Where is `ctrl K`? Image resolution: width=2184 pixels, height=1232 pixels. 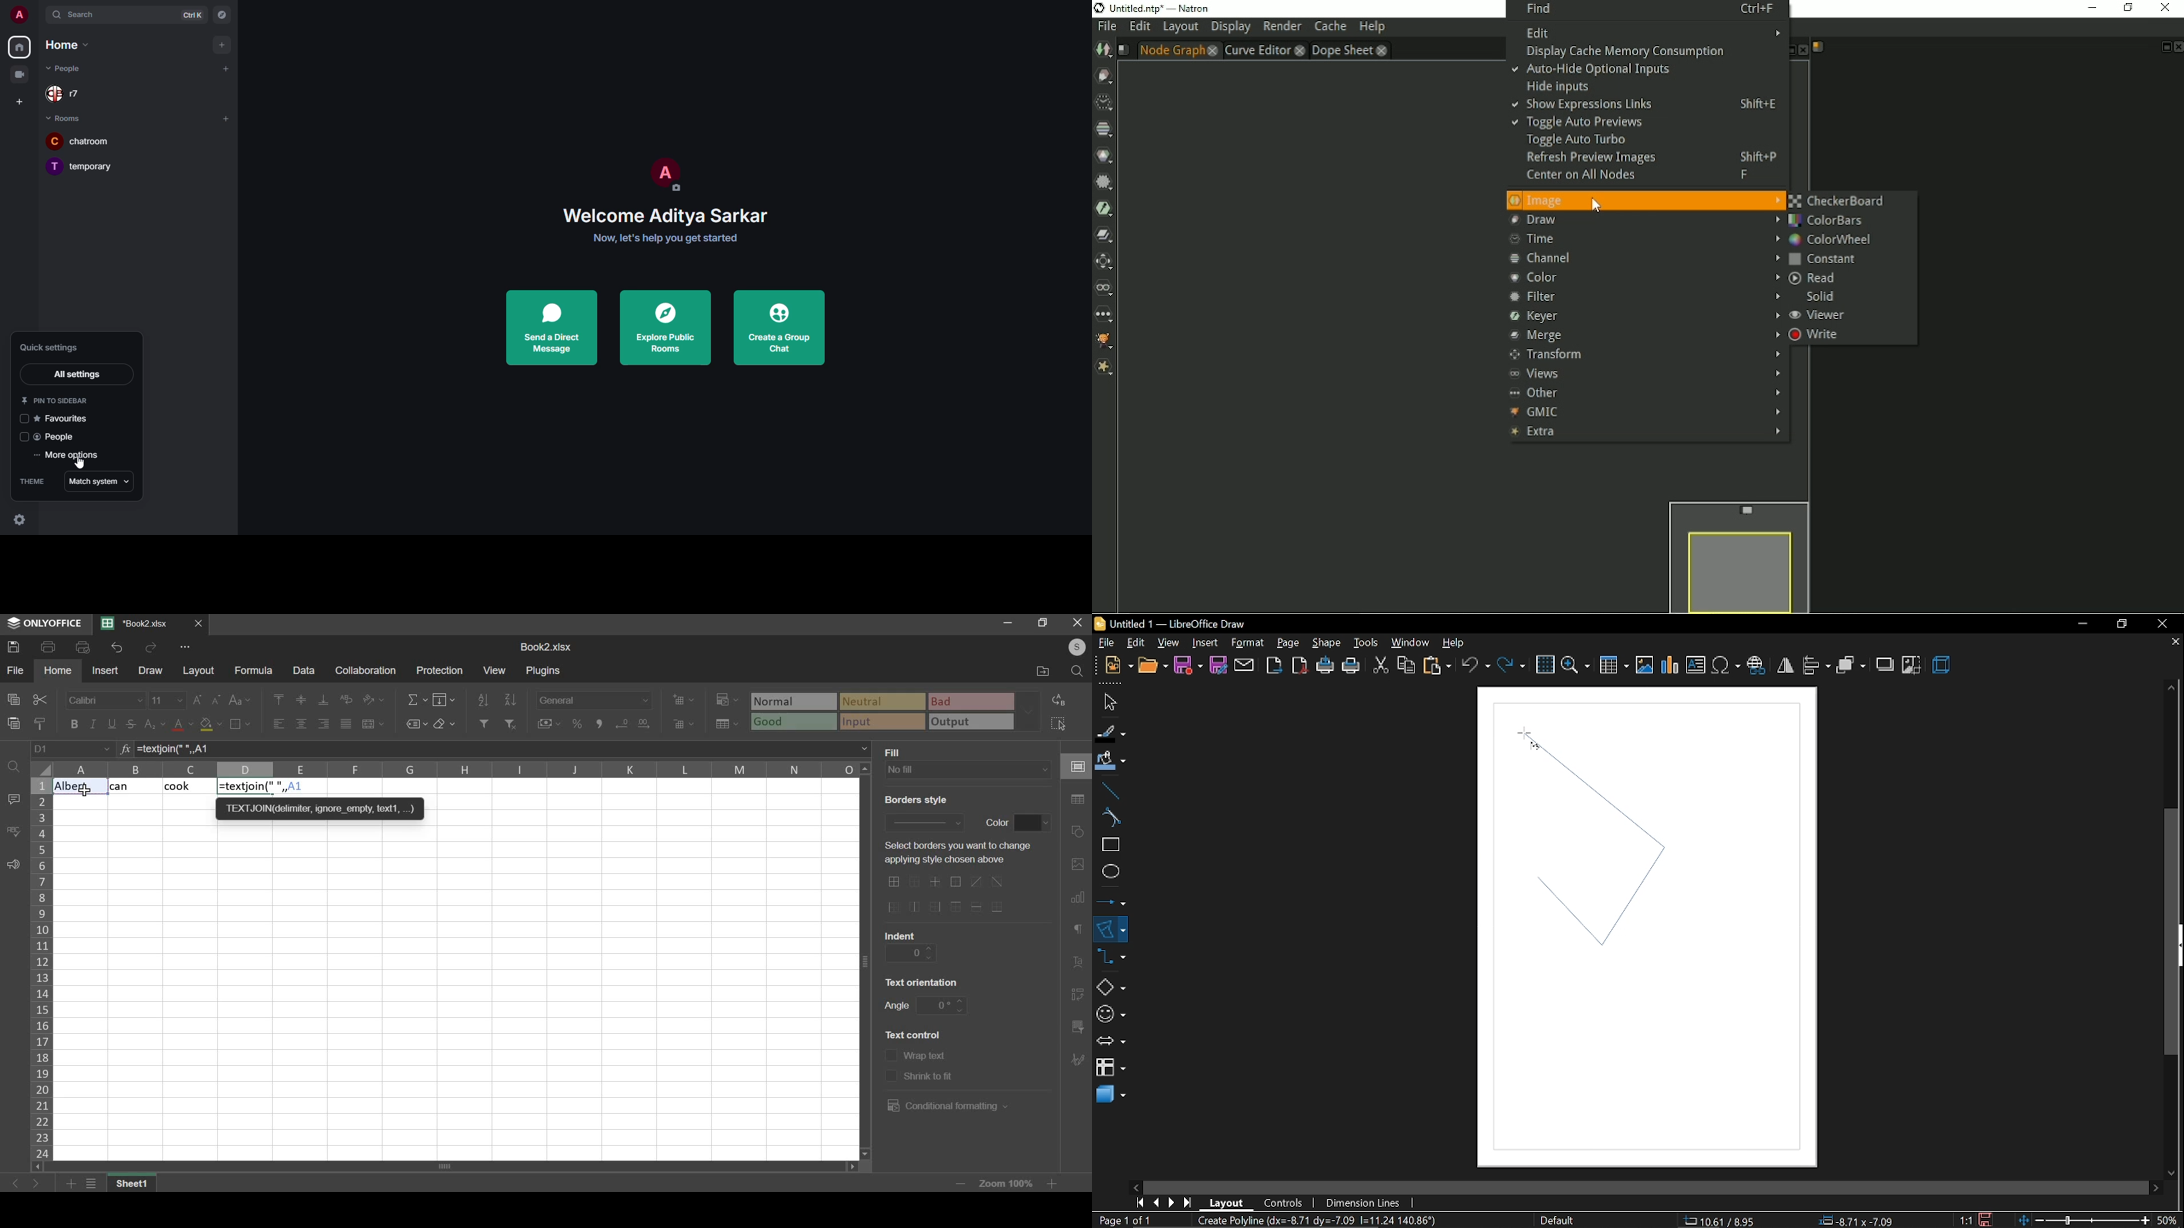
ctrl K is located at coordinates (193, 15).